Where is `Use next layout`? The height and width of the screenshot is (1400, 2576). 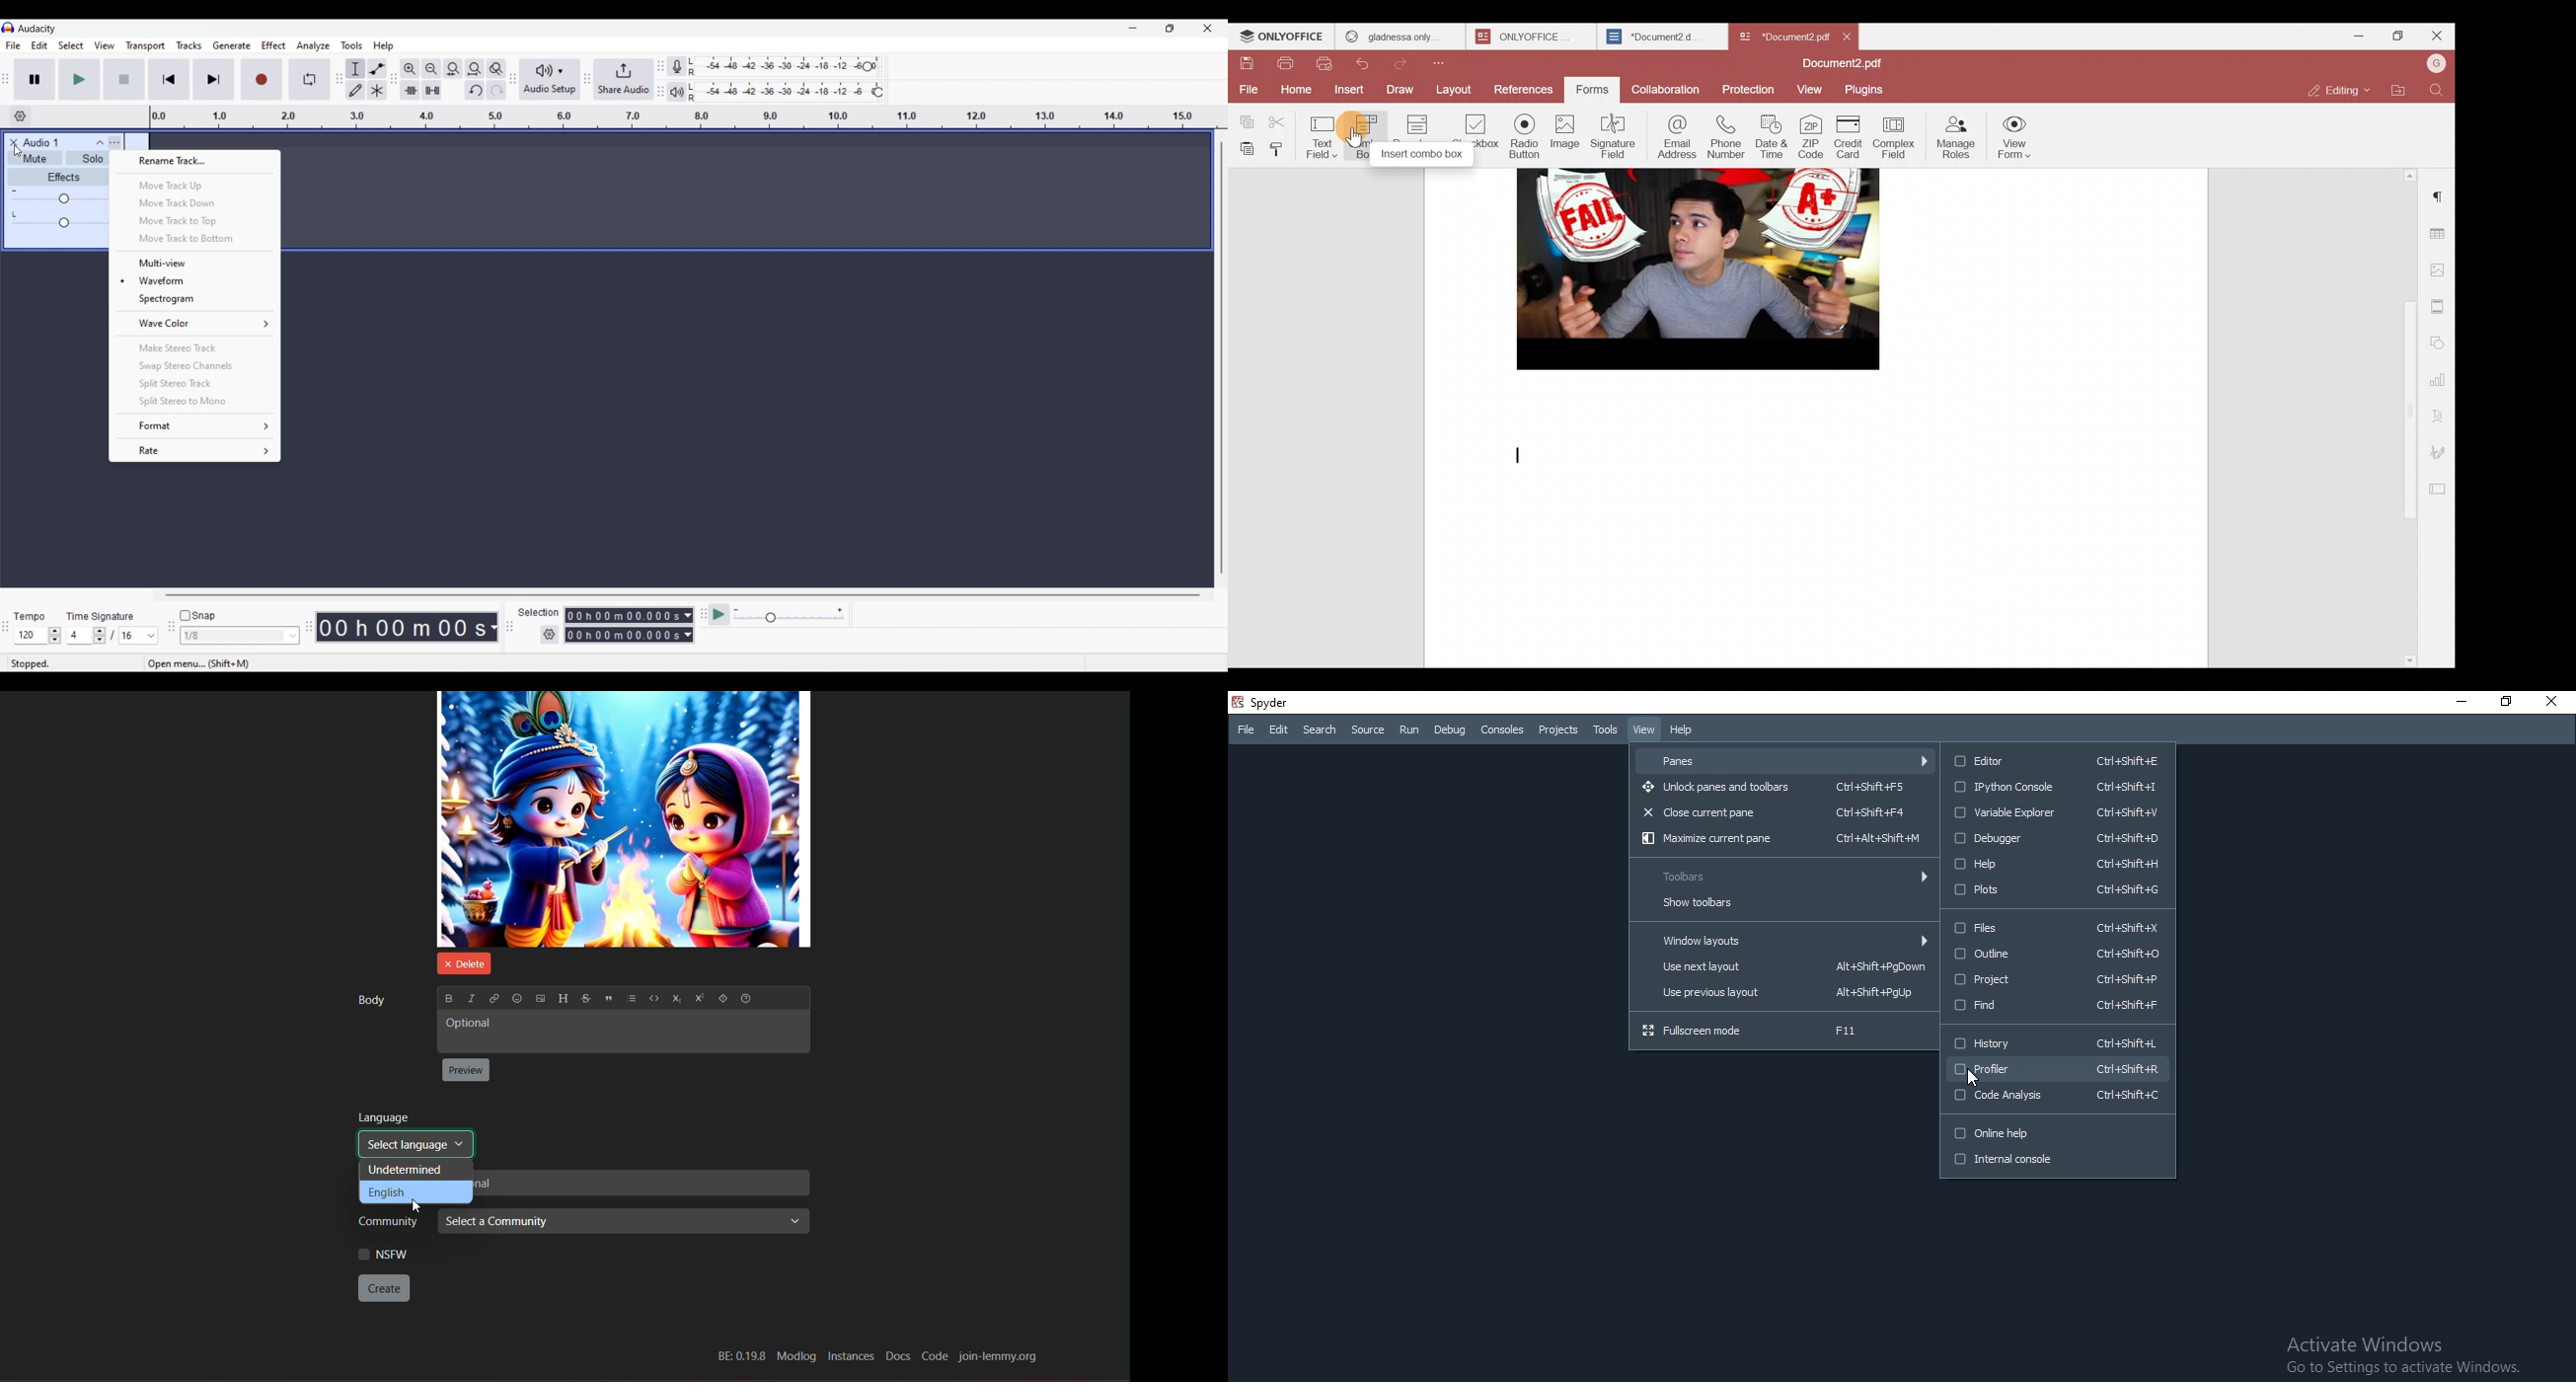
Use next layout is located at coordinates (1780, 966).